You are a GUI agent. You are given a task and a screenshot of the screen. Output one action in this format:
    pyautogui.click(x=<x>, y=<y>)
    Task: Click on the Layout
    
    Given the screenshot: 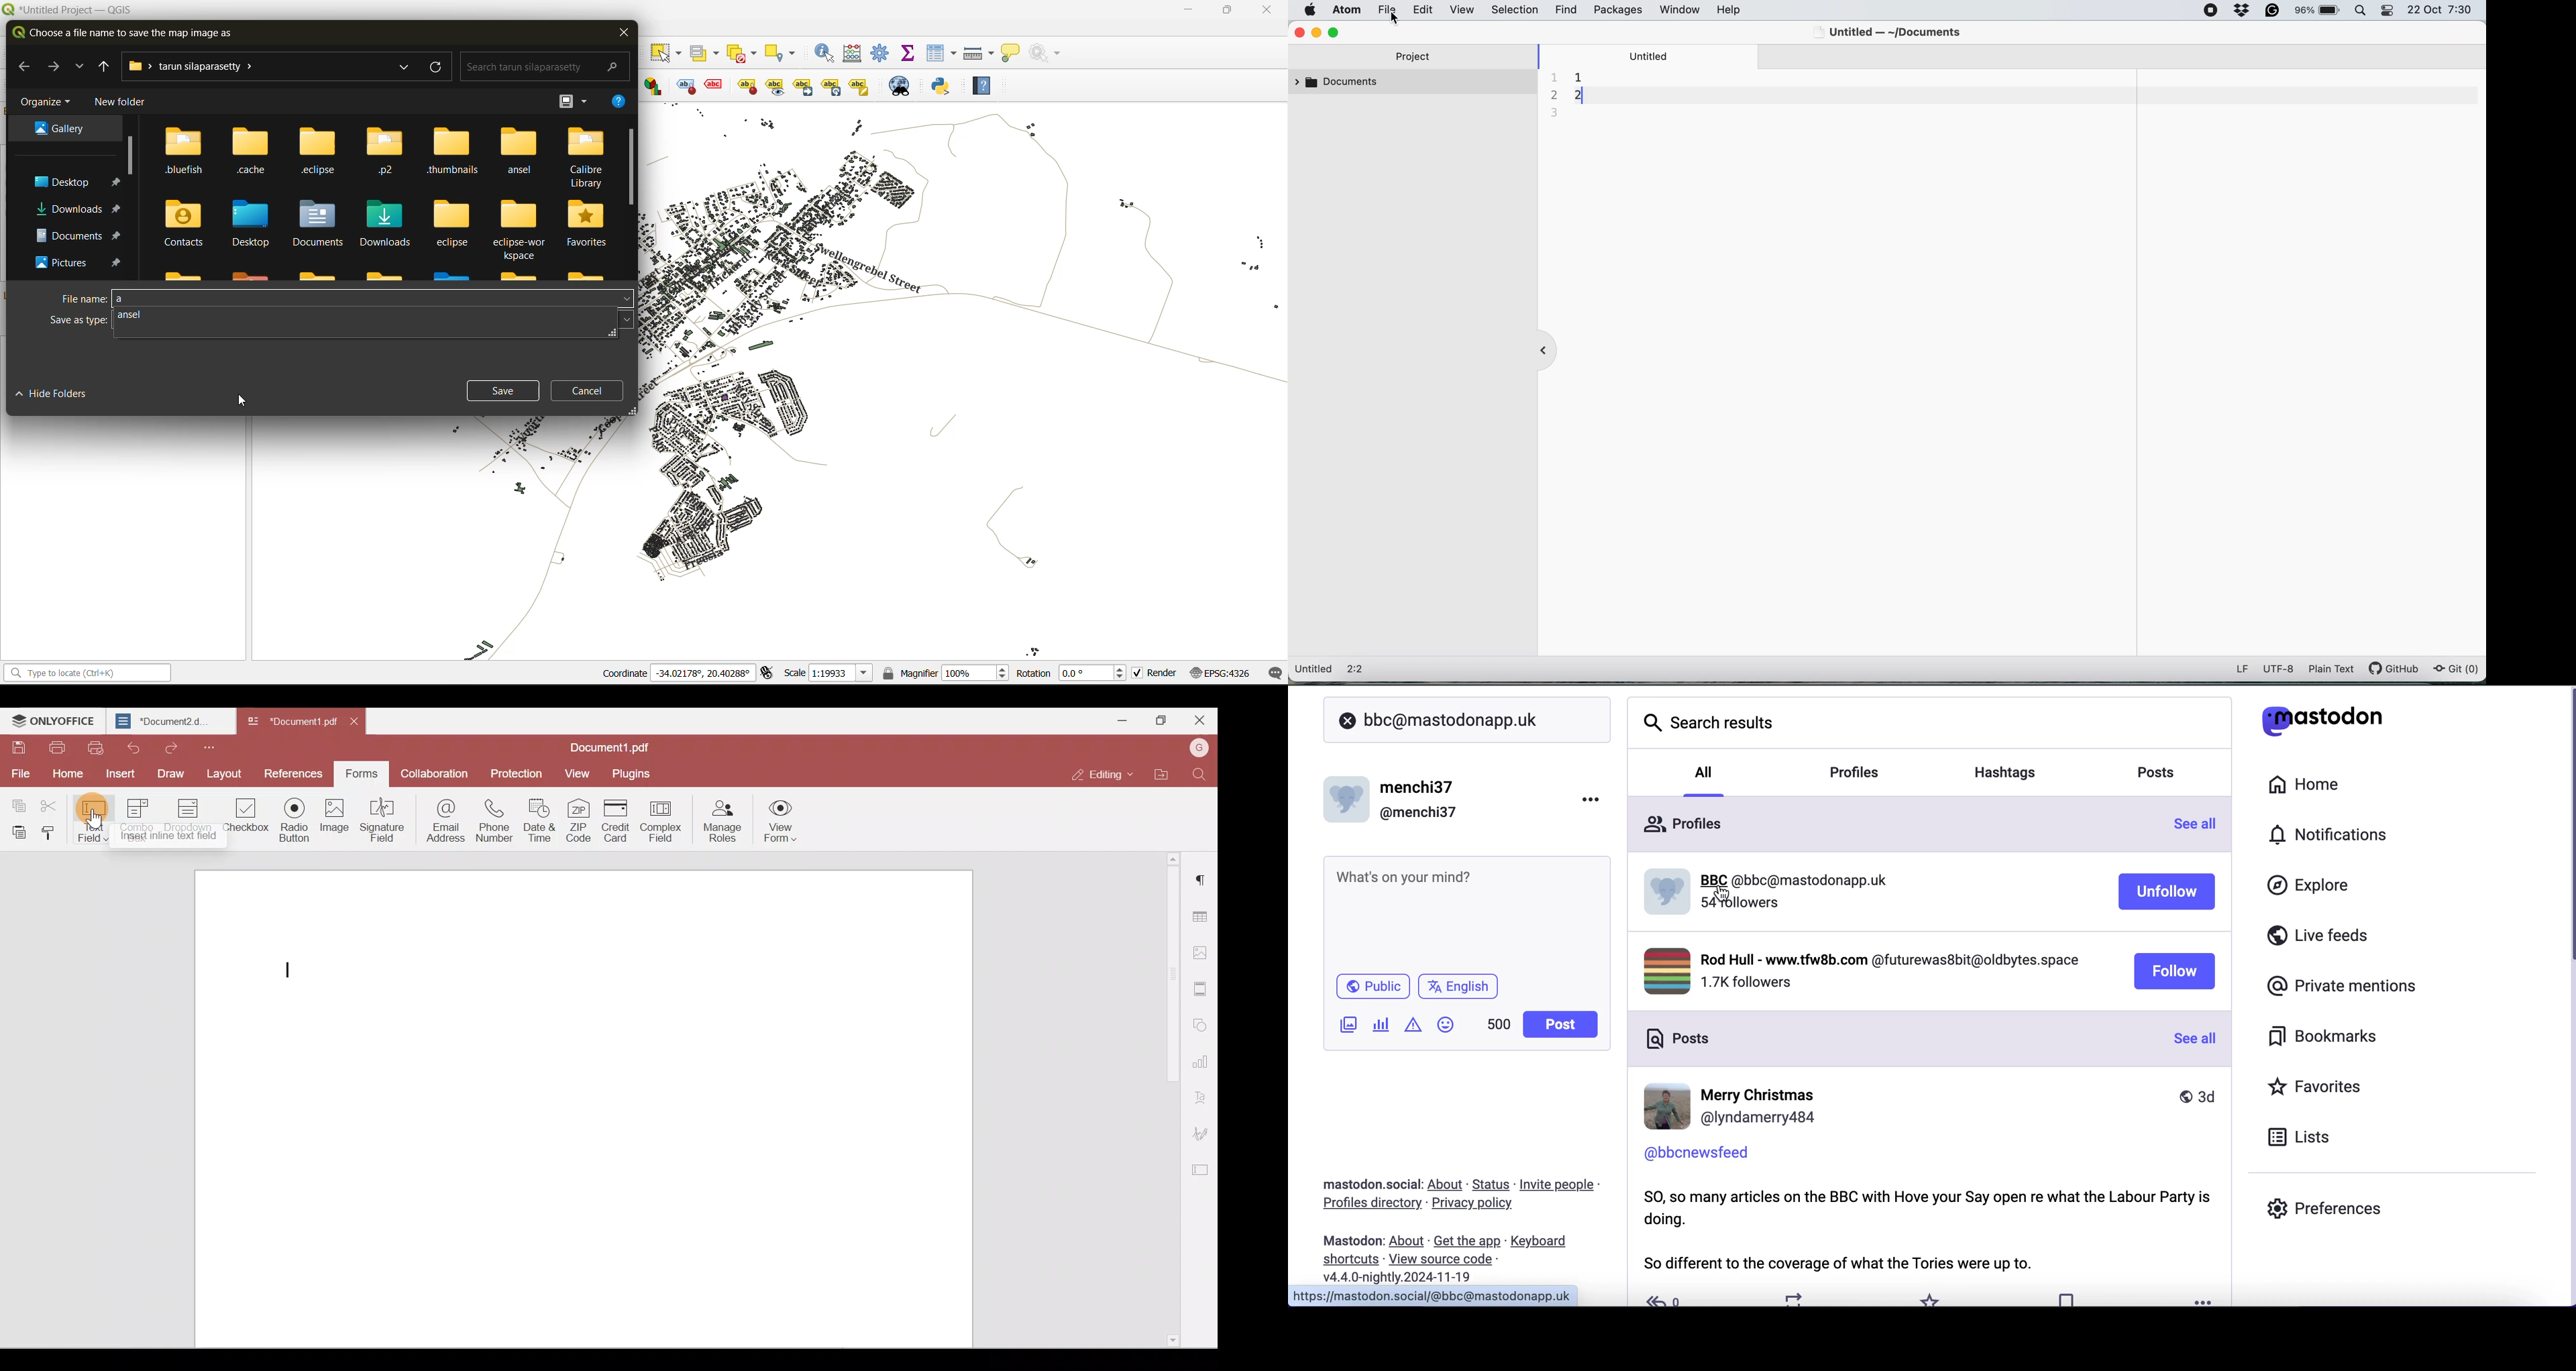 What is the action you would take?
    pyautogui.click(x=223, y=772)
    